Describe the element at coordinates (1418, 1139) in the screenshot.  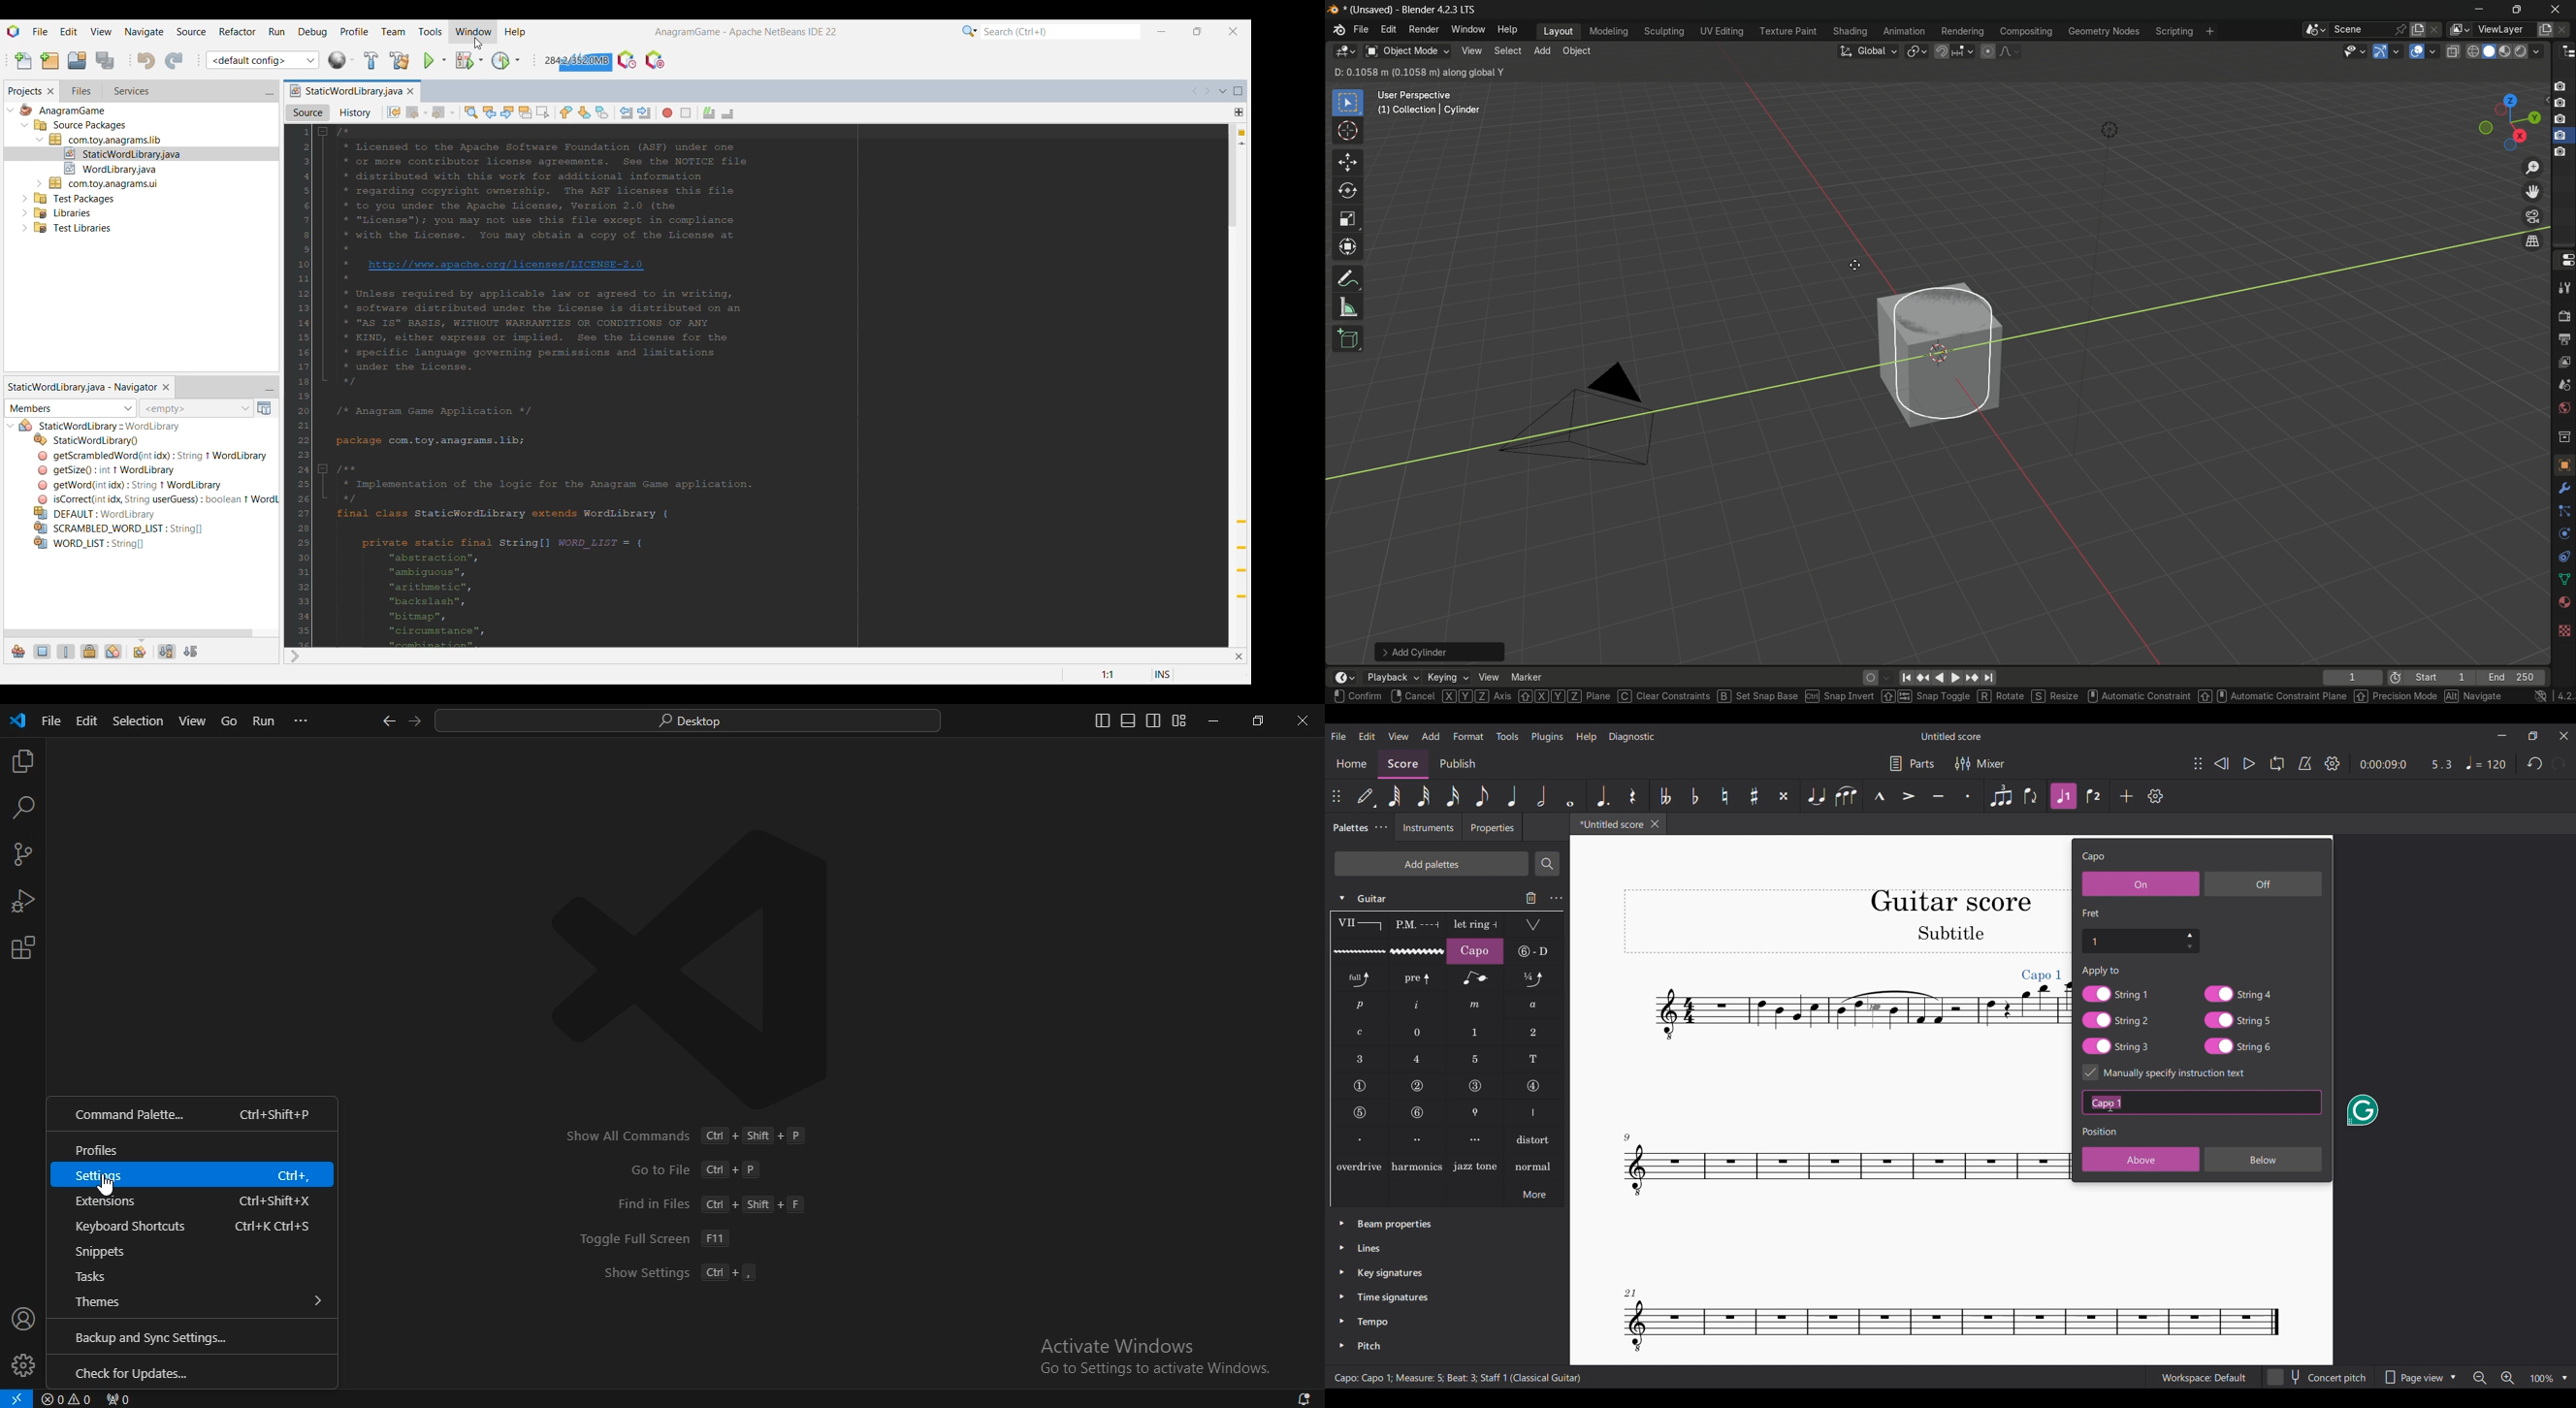
I see `Right hand fingering, second finger` at that location.